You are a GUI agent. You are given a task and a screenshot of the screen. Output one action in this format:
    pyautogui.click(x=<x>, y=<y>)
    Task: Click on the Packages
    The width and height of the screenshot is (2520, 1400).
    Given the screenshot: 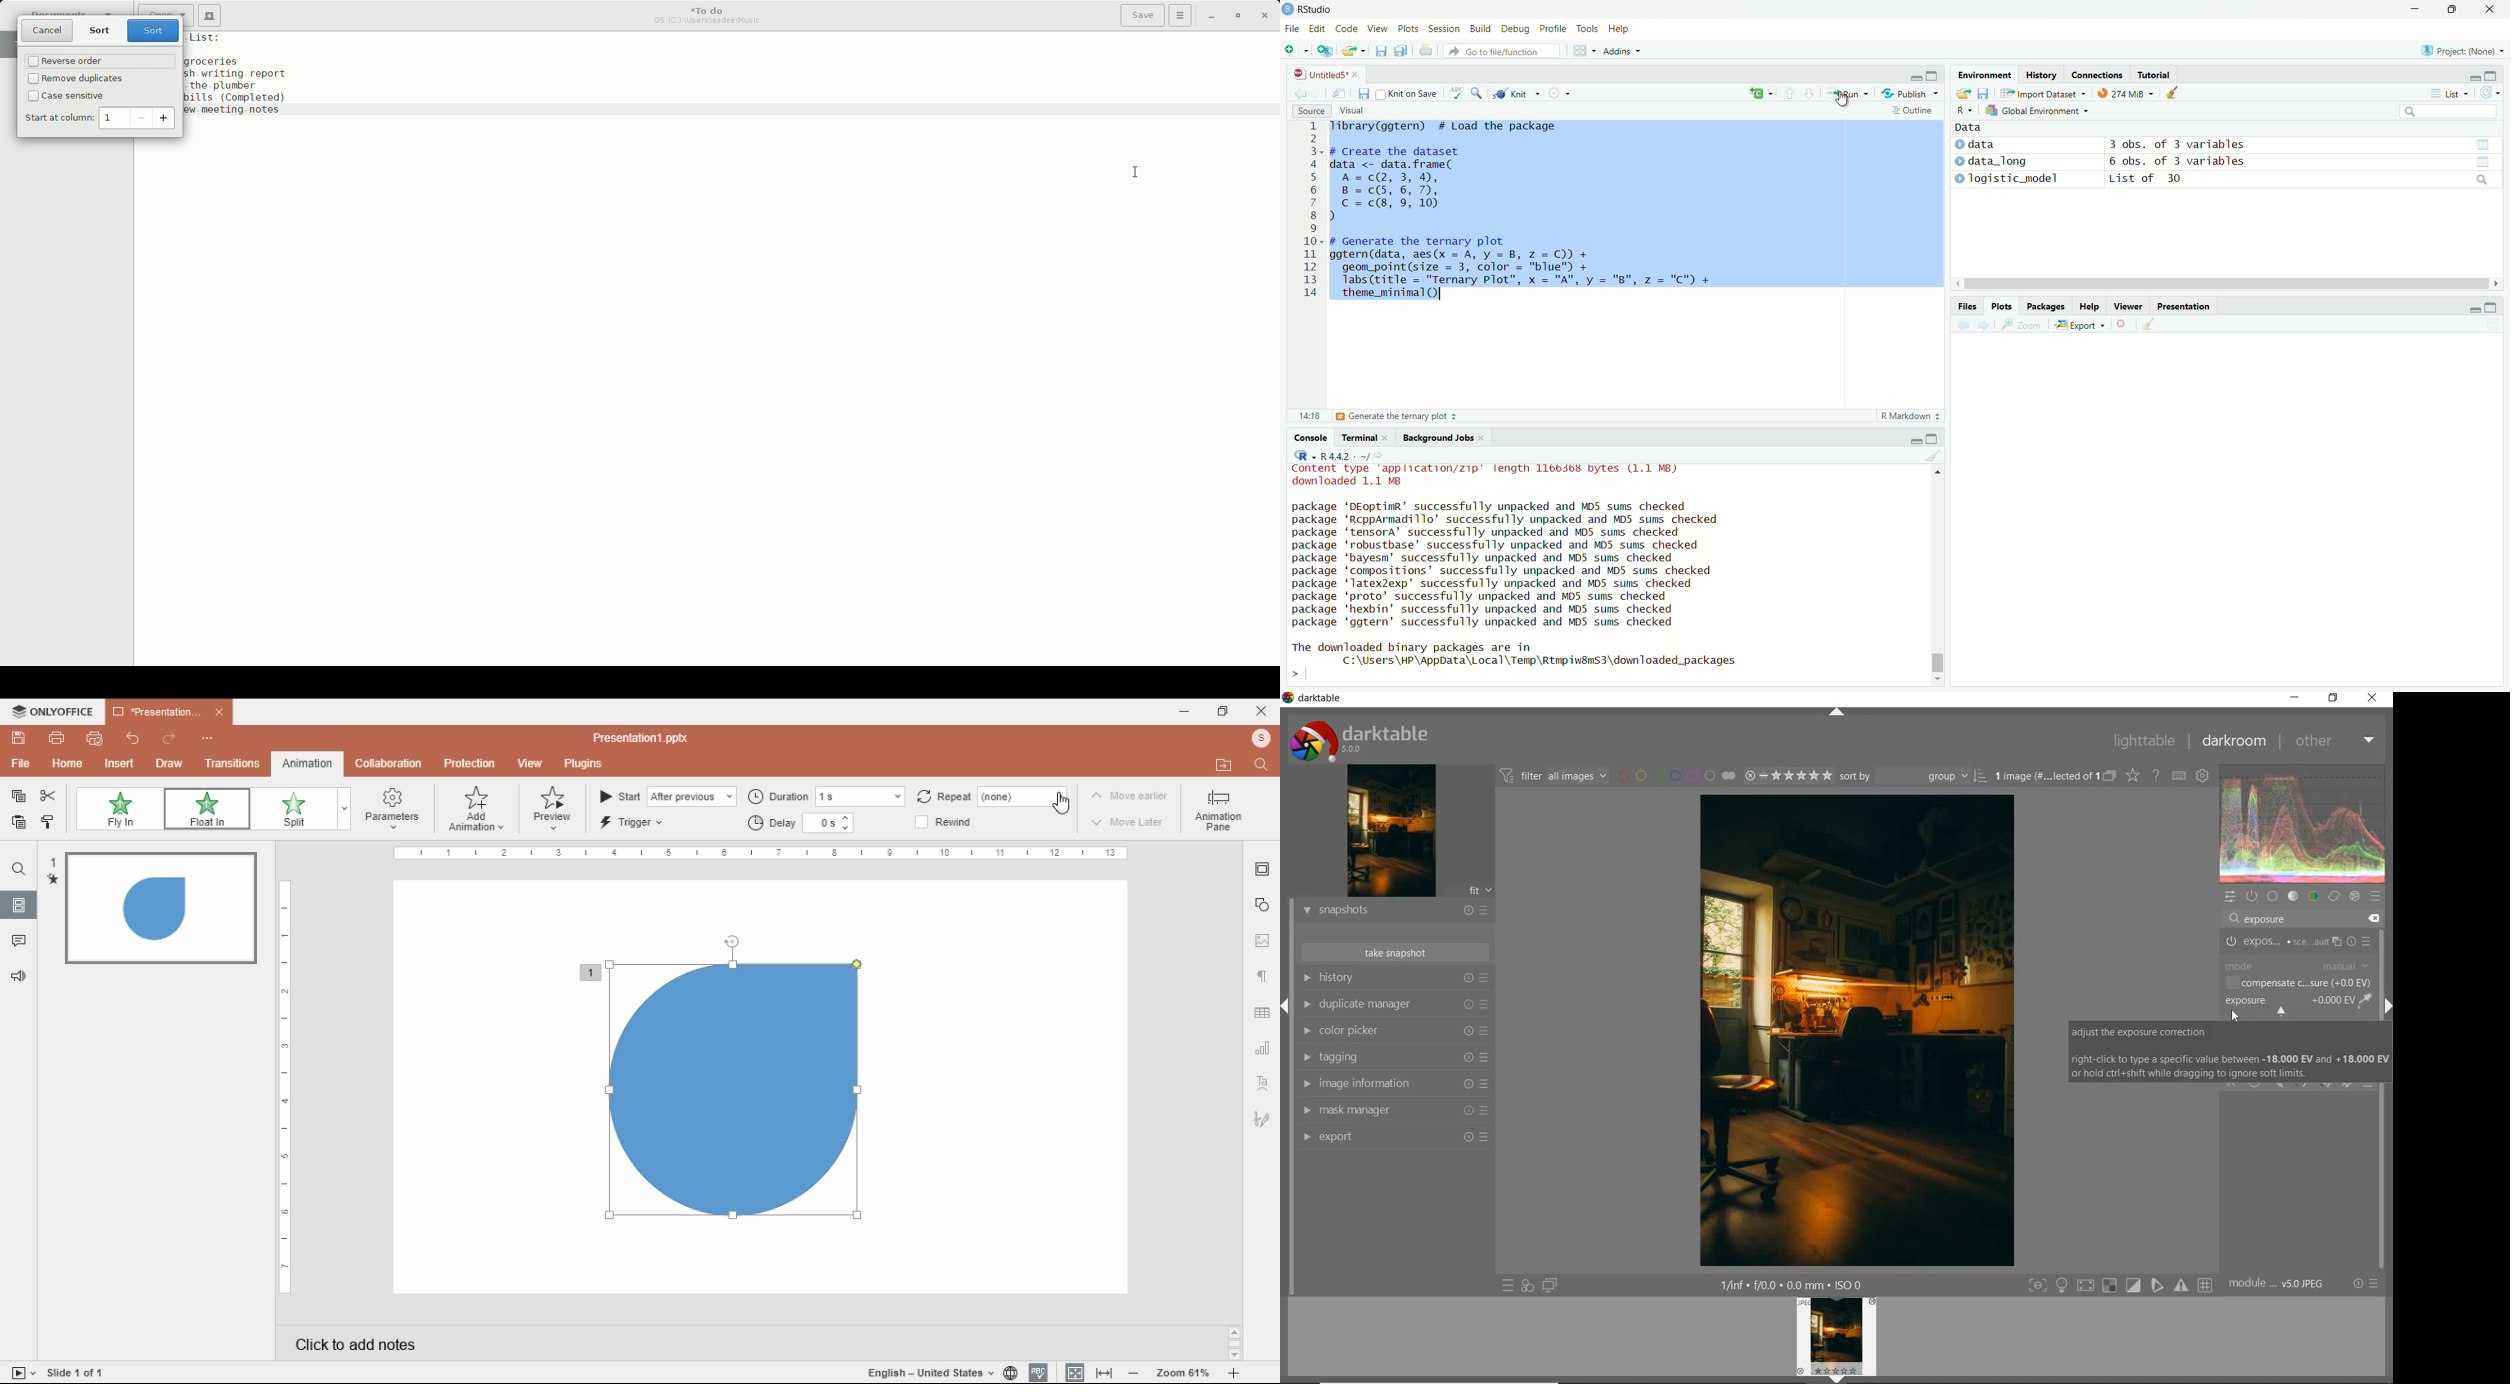 What is the action you would take?
    pyautogui.click(x=2044, y=305)
    